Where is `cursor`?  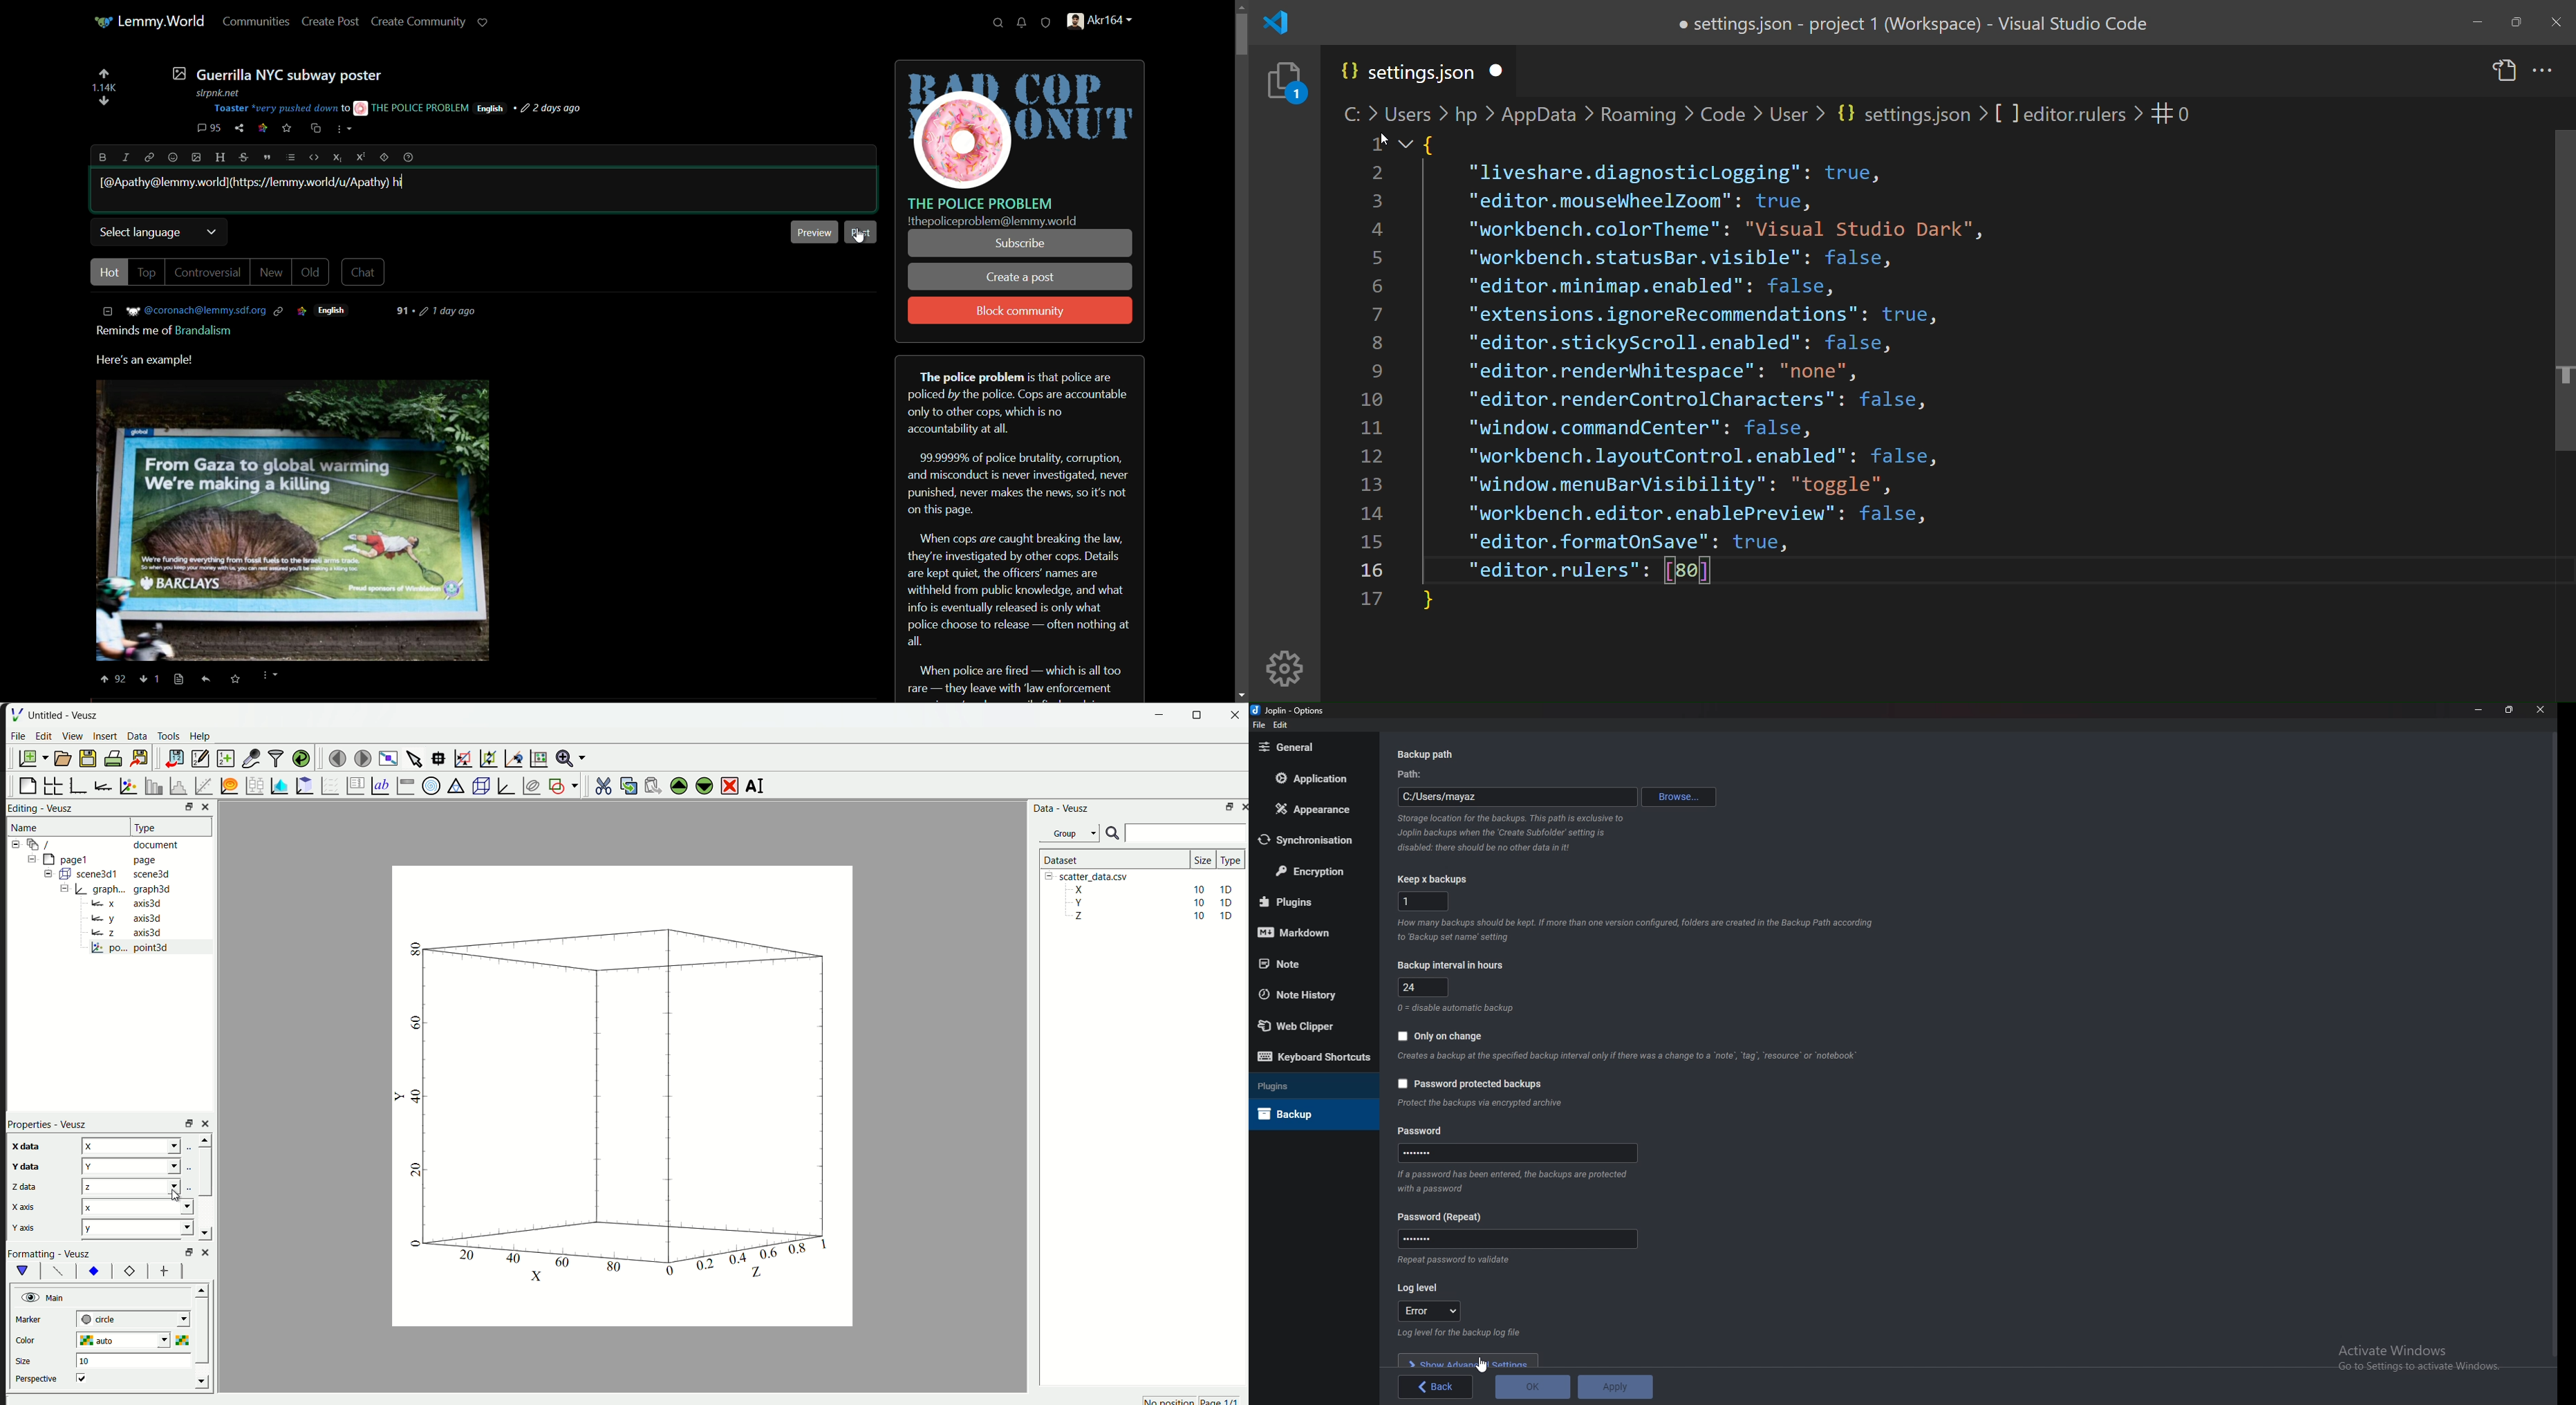 cursor is located at coordinates (1381, 138).